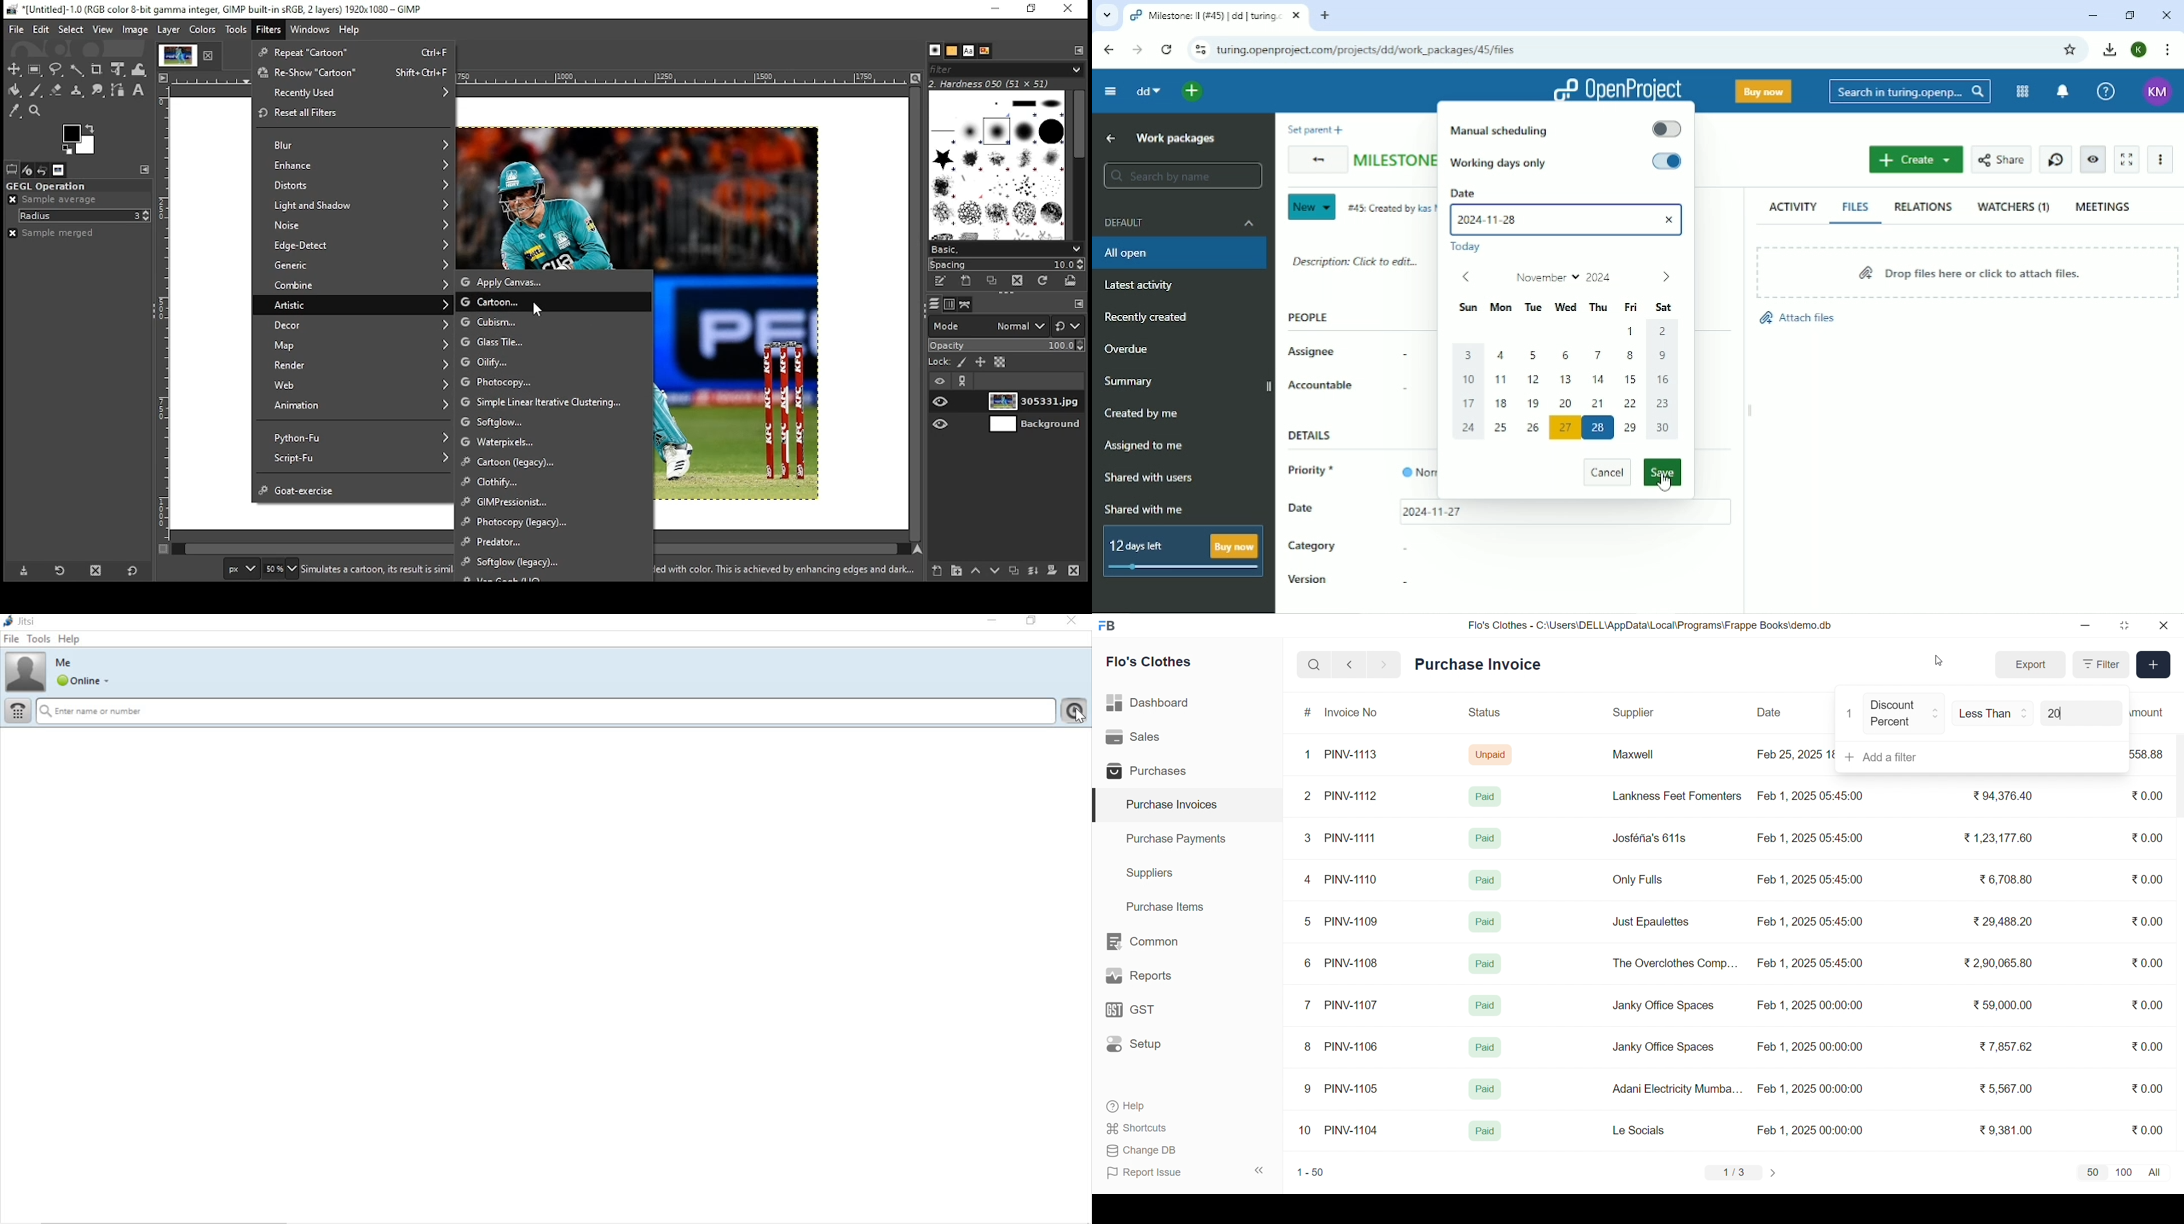 Image resolution: width=2184 pixels, height=1232 pixels. Describe the element at coordinates (1351, 838) in the screenshot. I see `PINV-1111` at that location.